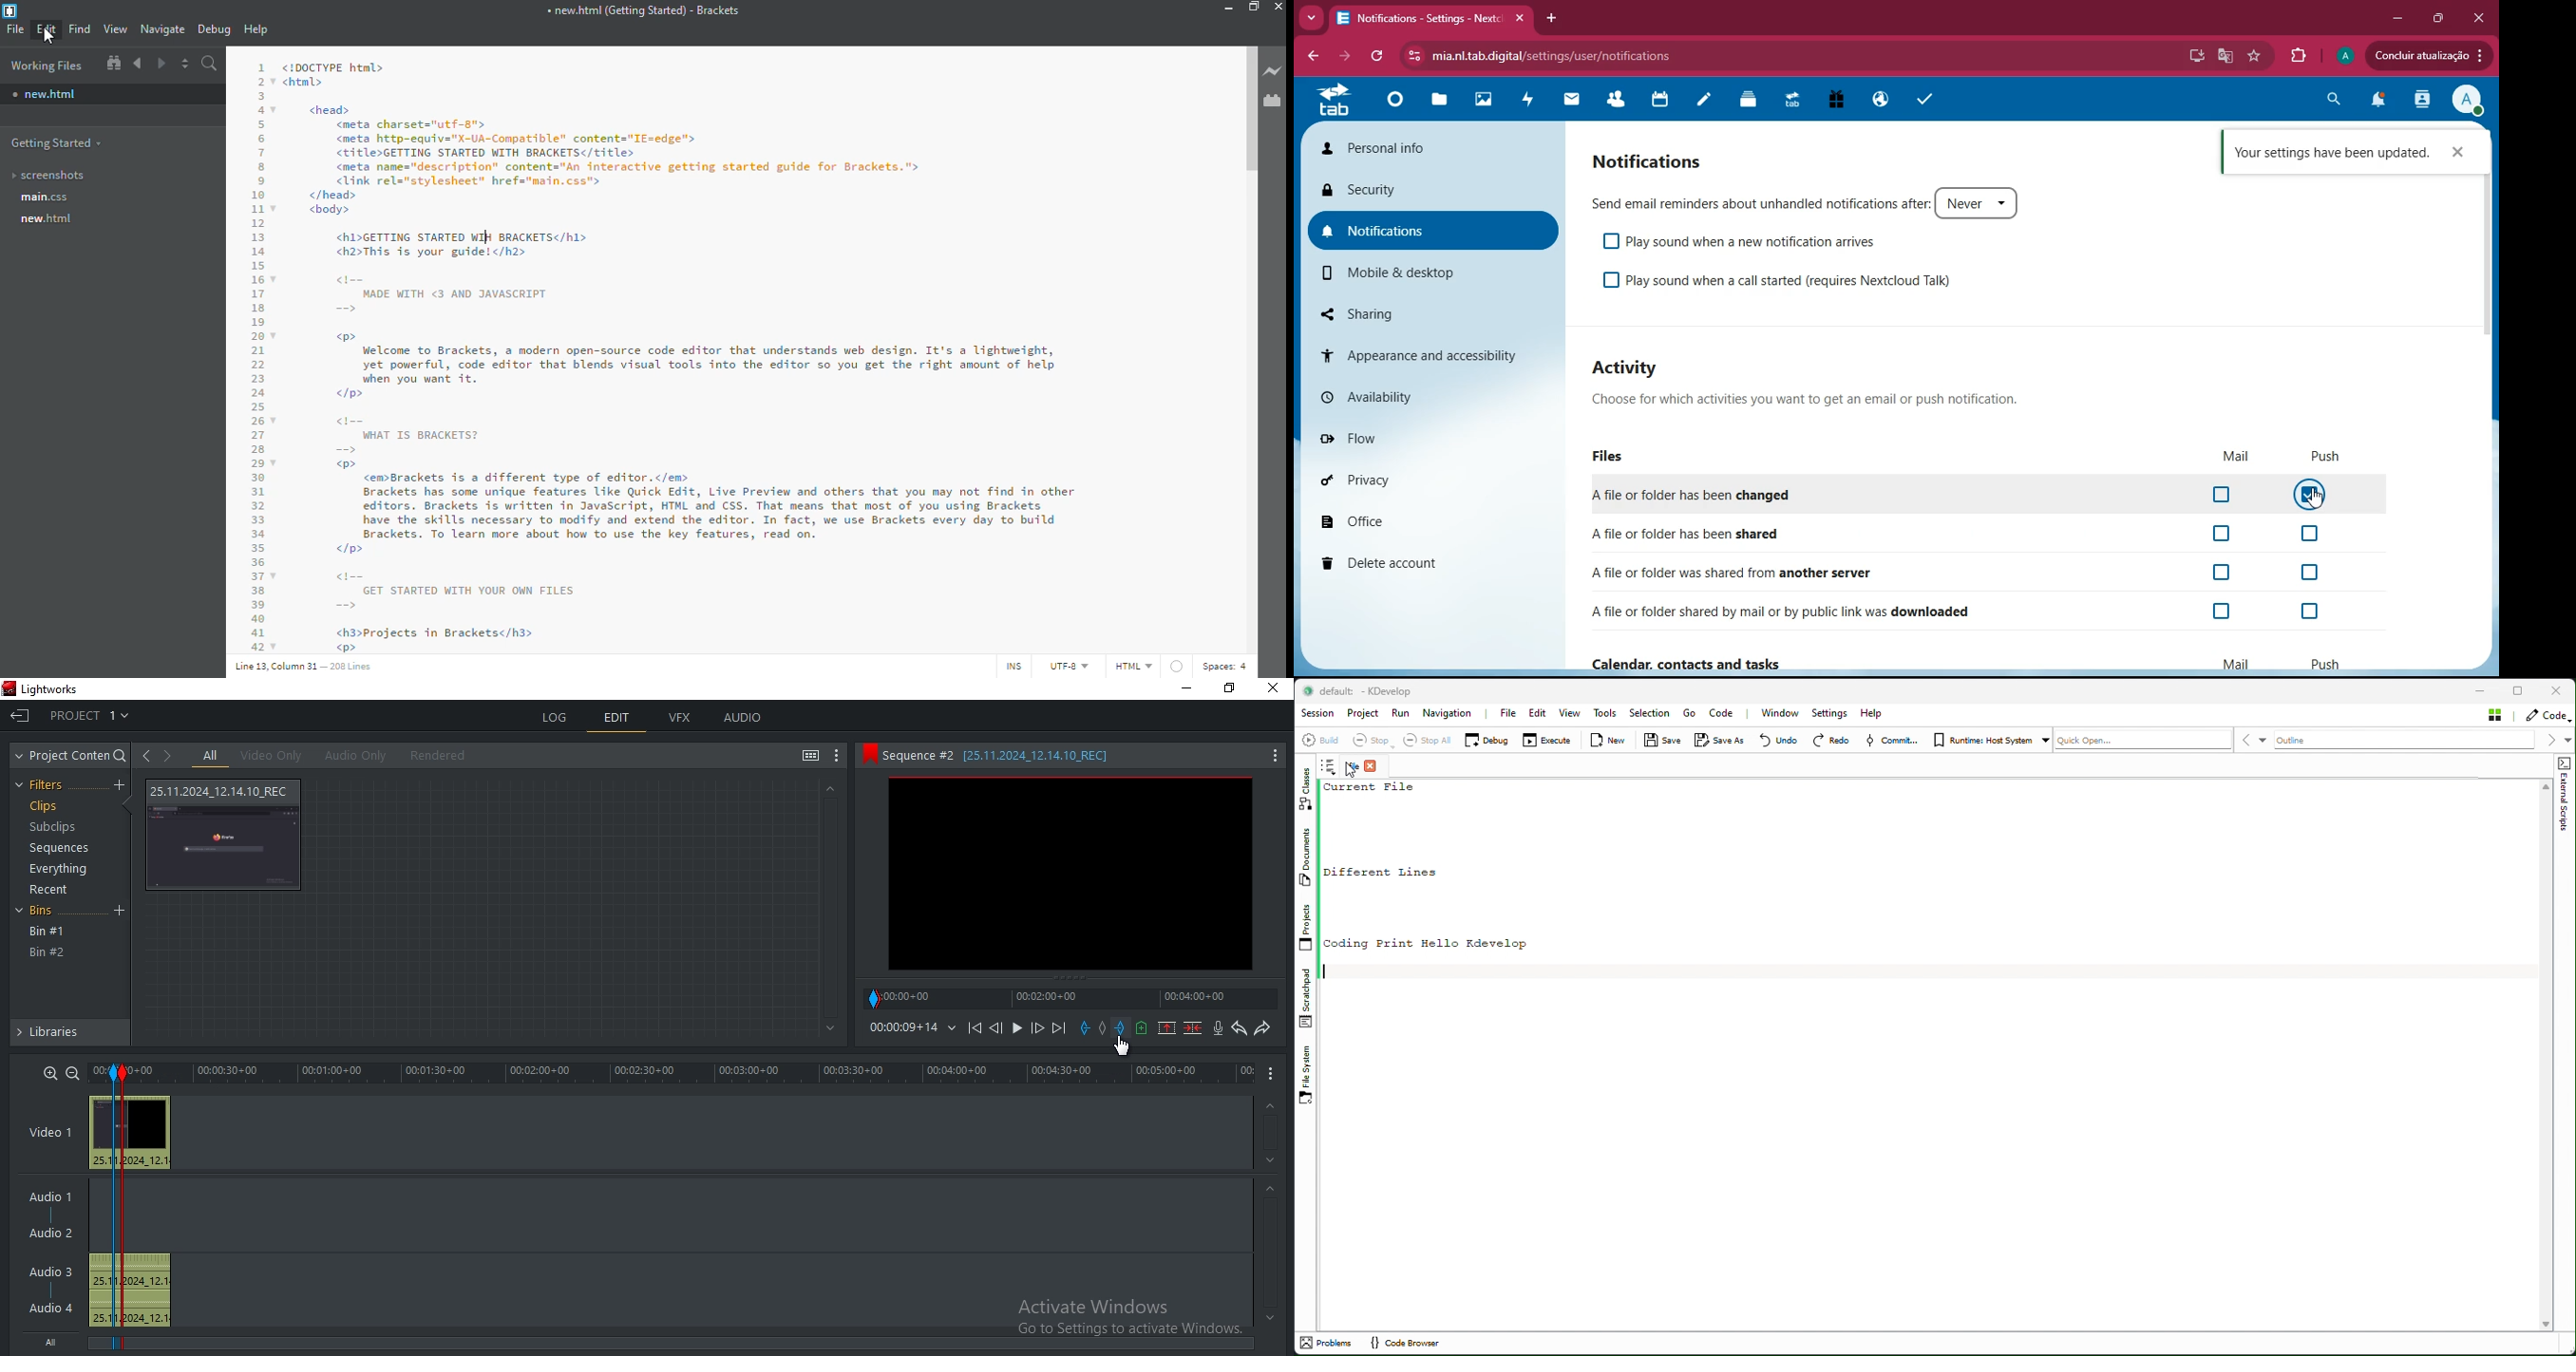  What do you see at coordinates (2469, 99) in the screenshot?
I see `profile` at bounding box center [2469, 99].